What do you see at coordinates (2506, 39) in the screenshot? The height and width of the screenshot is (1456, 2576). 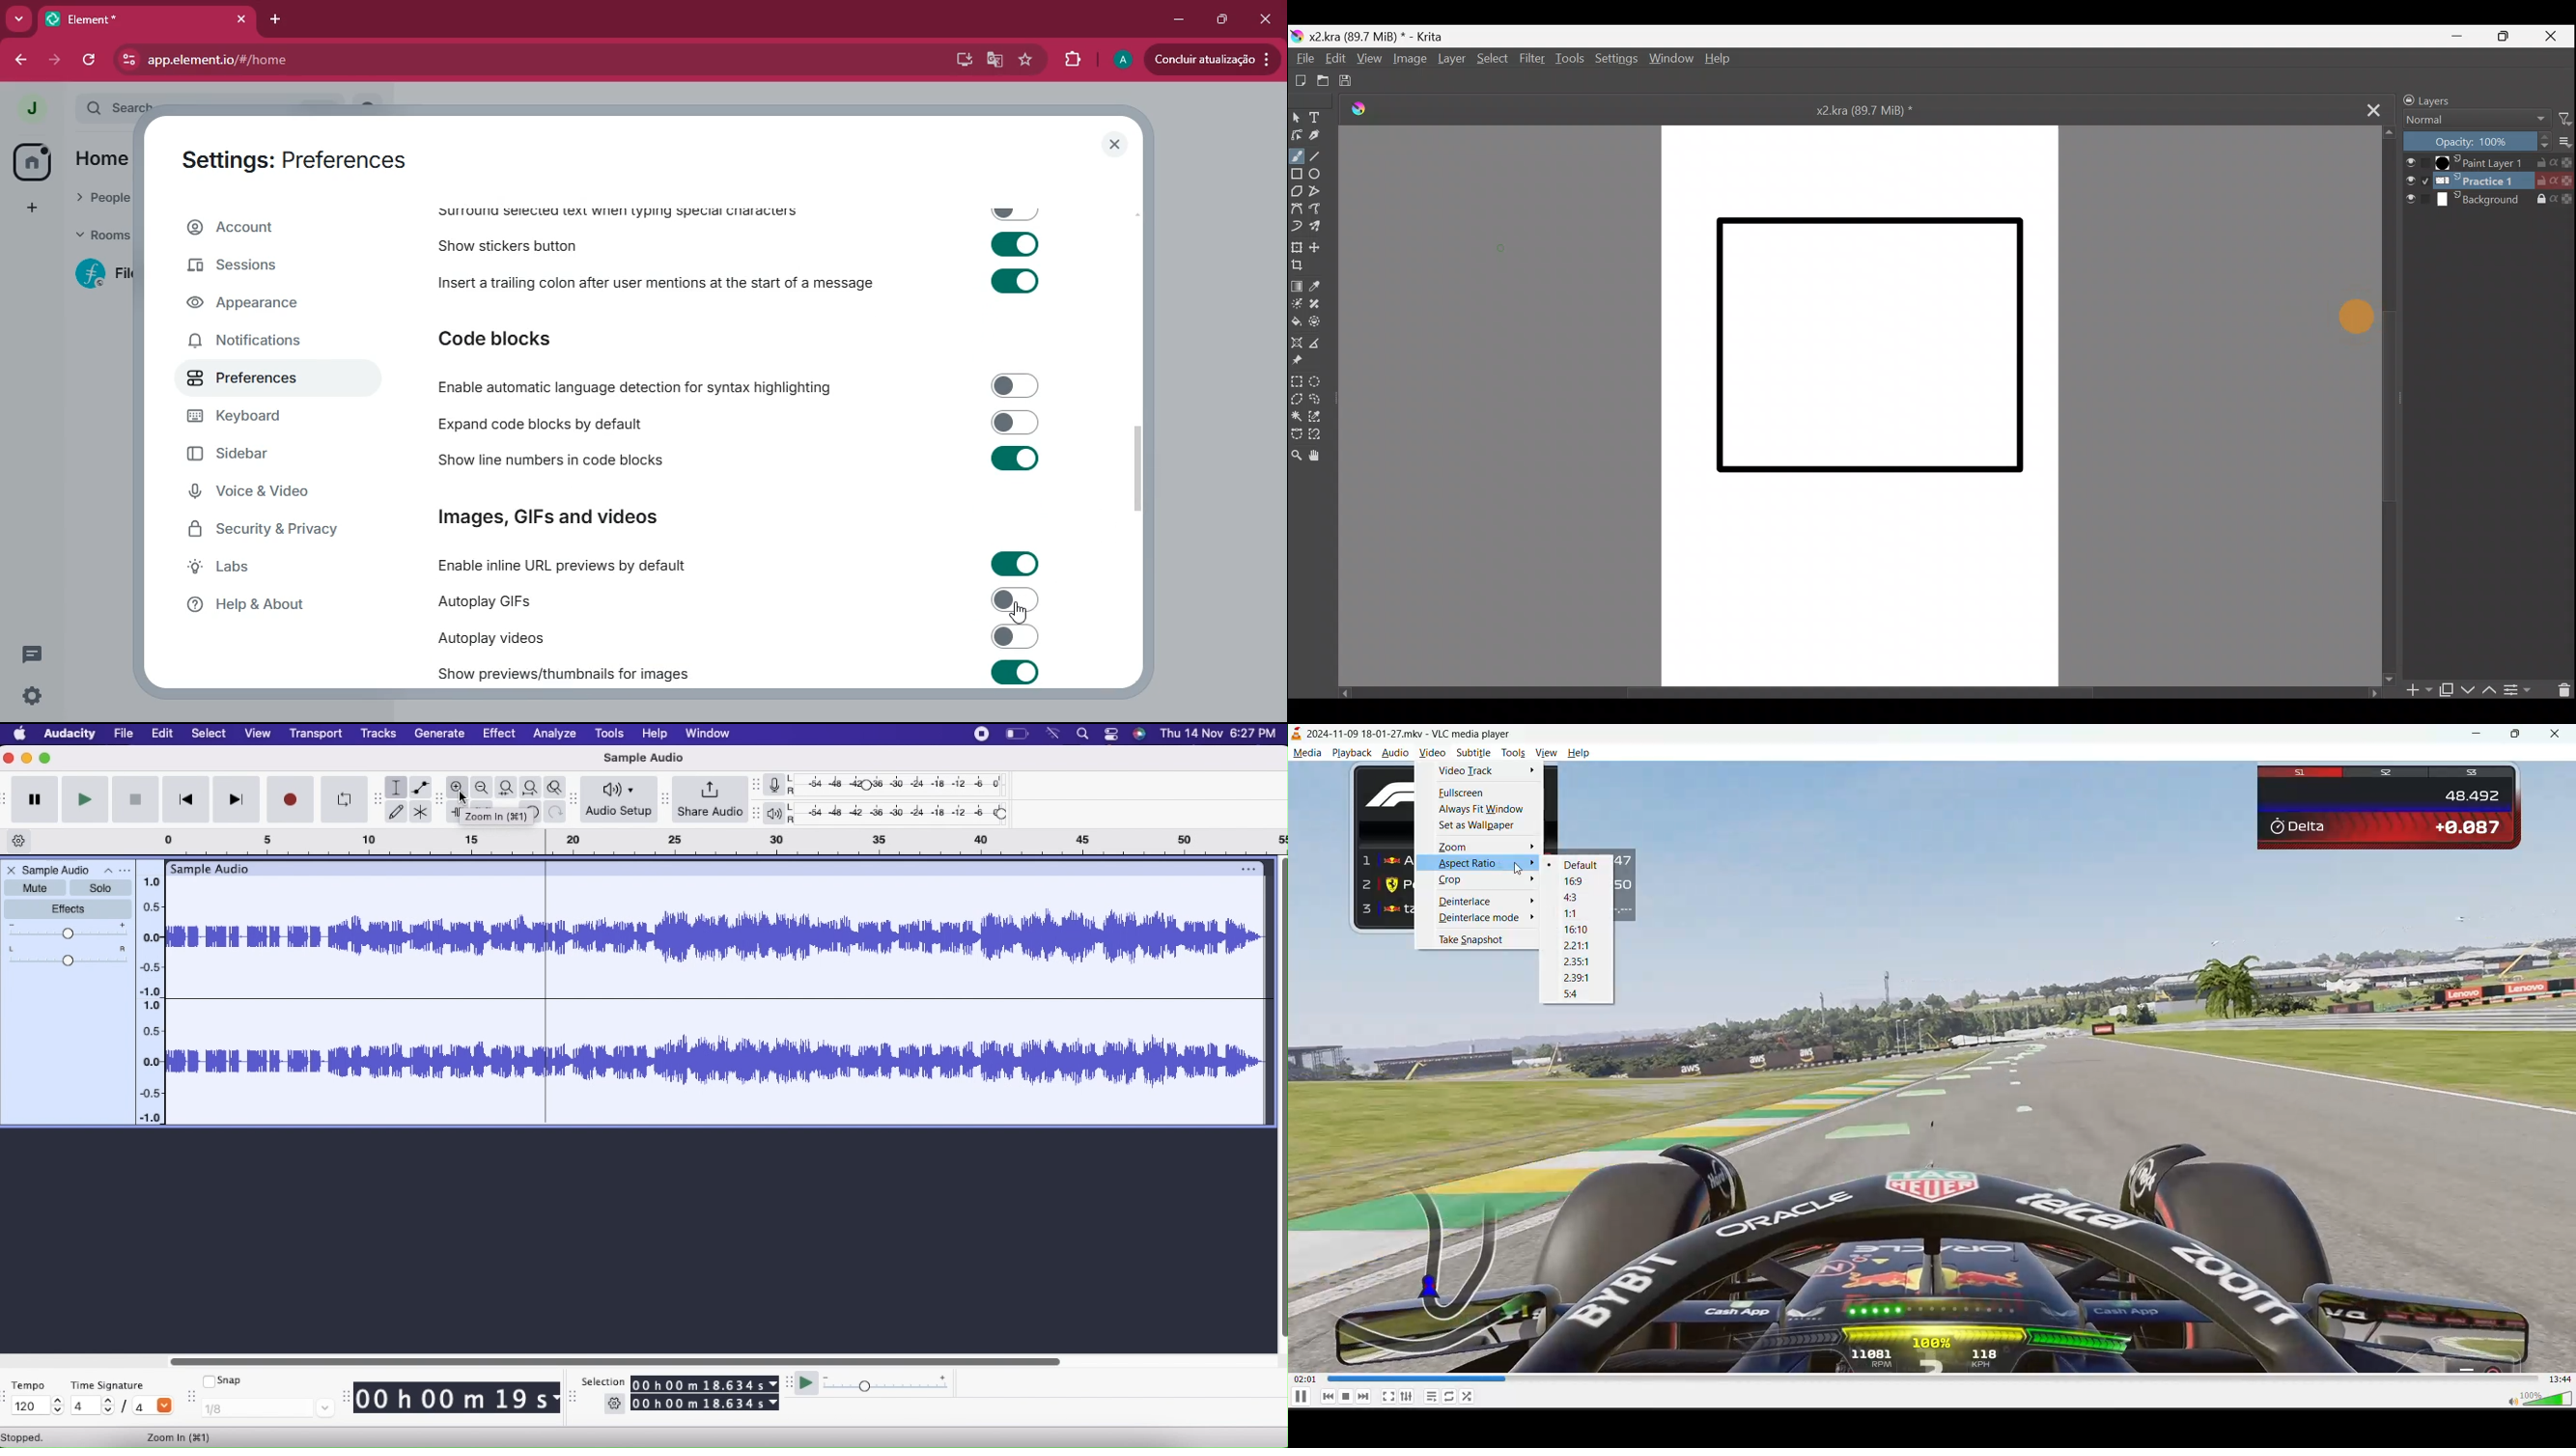 I see `Maximise` at bounding box center [2506, 39].